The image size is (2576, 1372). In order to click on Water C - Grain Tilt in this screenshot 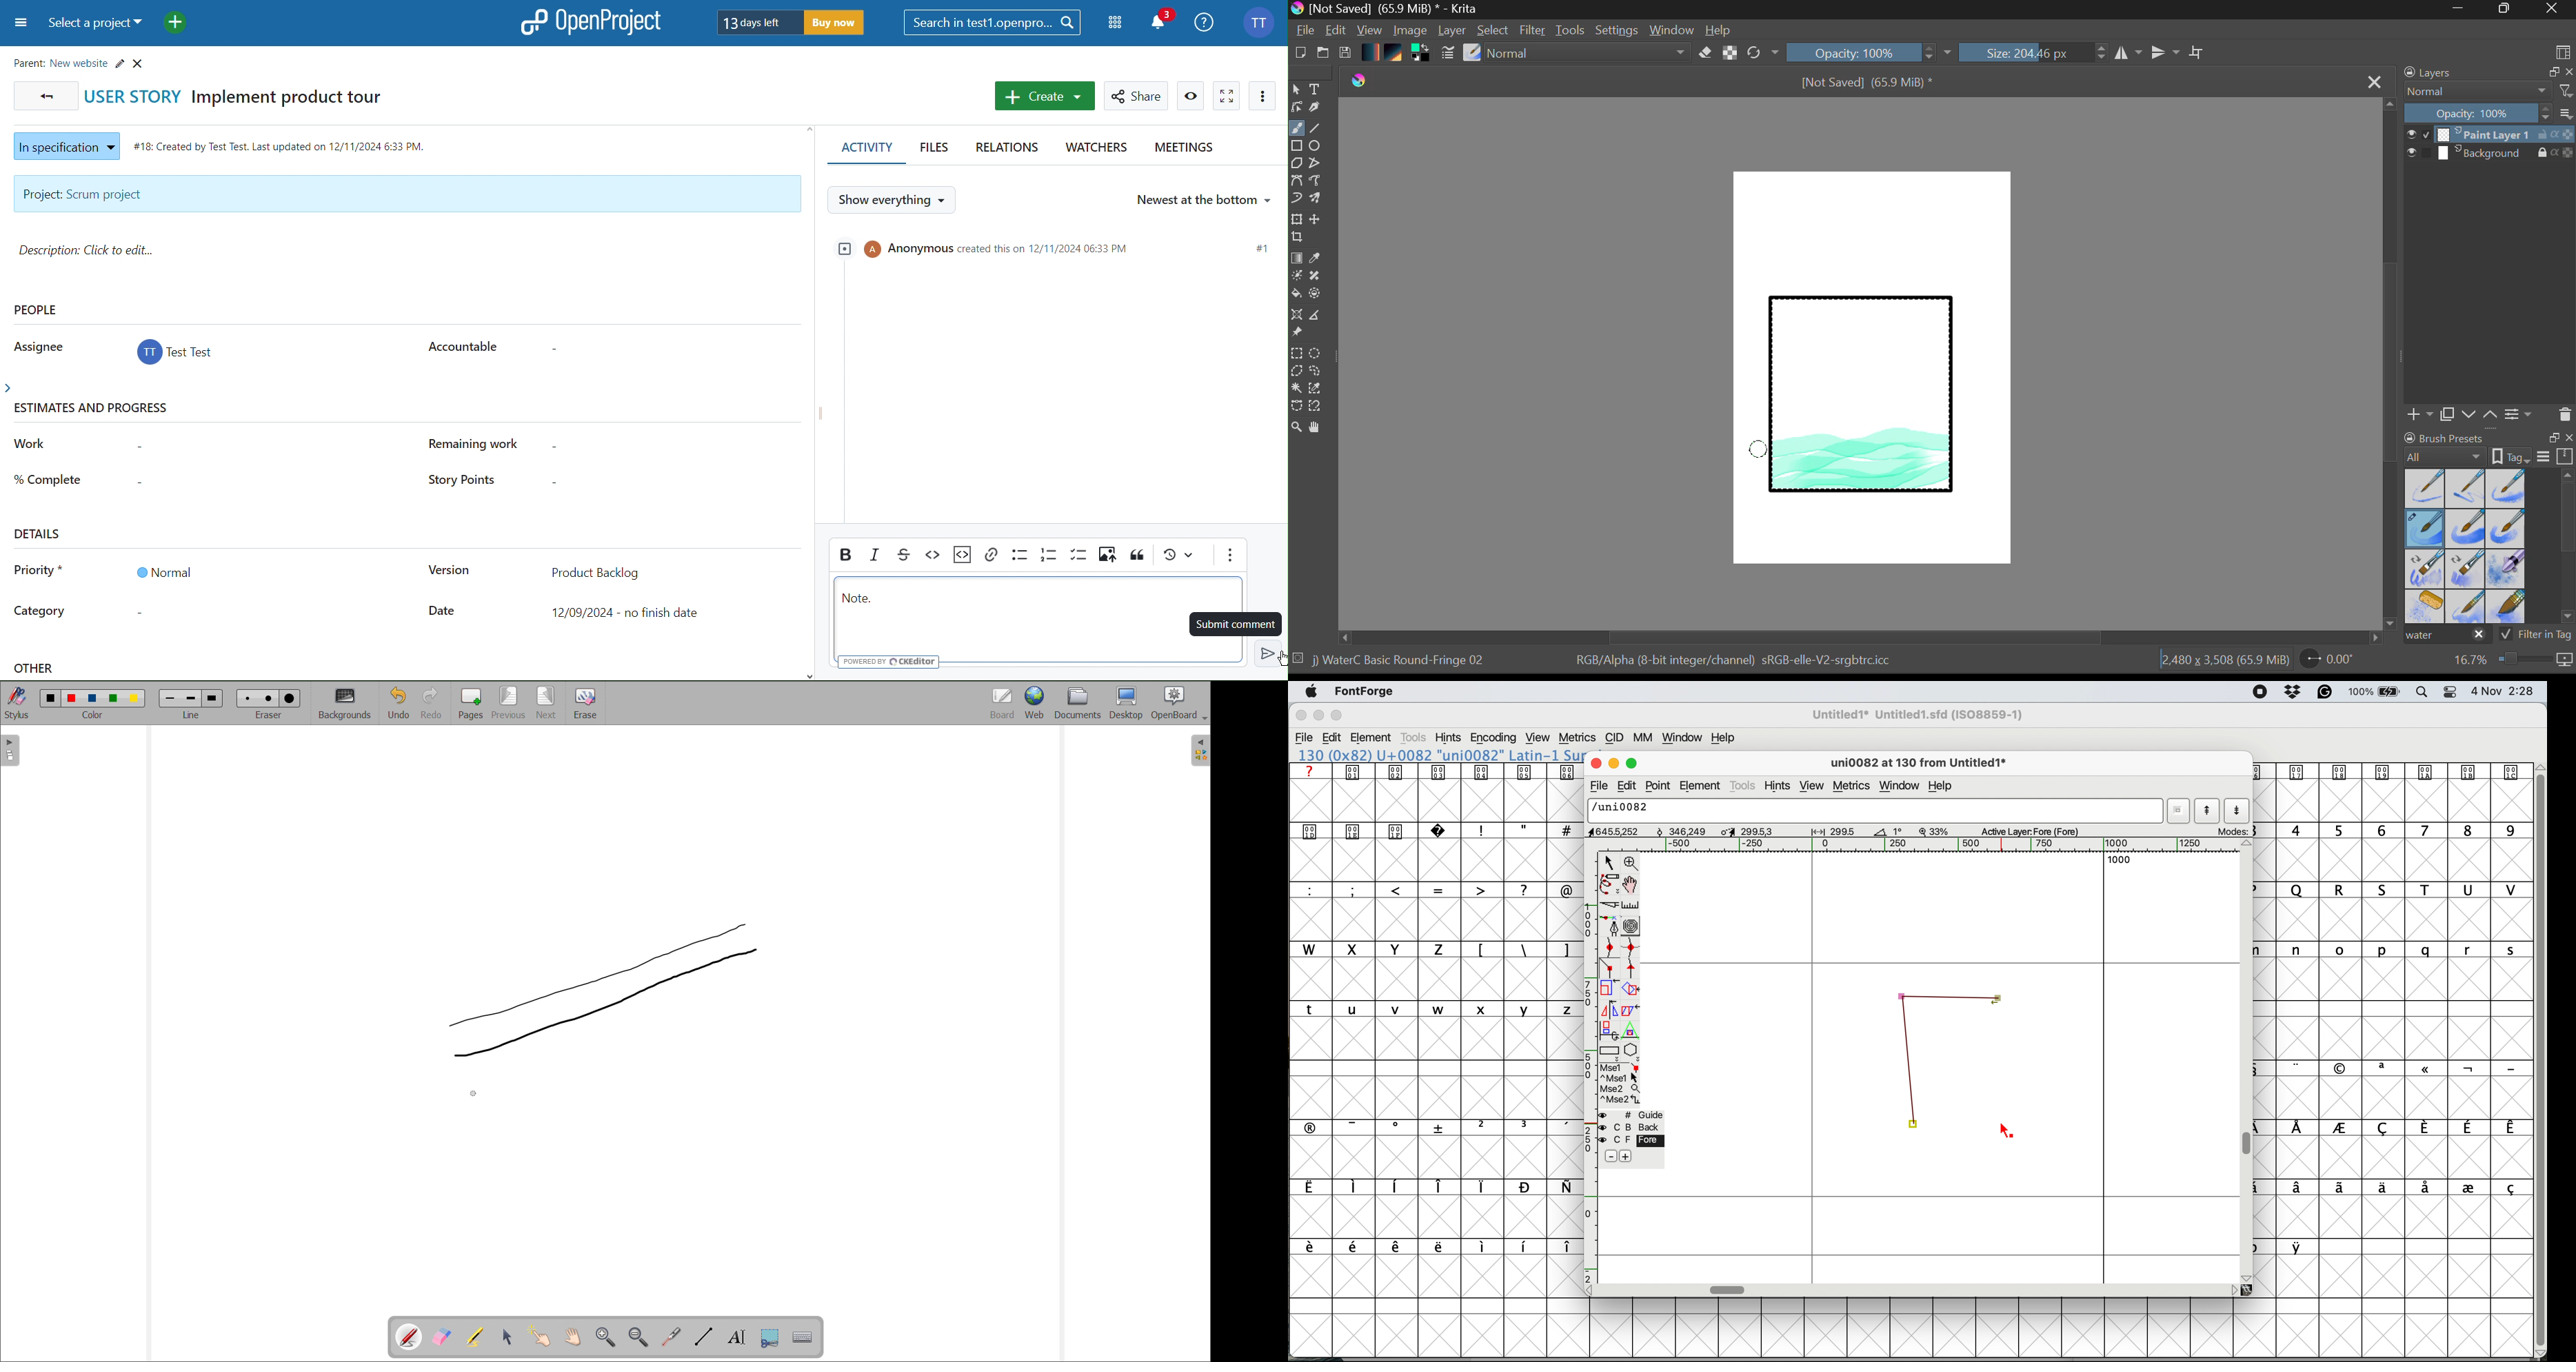, I will do `click(2426, 569)`.